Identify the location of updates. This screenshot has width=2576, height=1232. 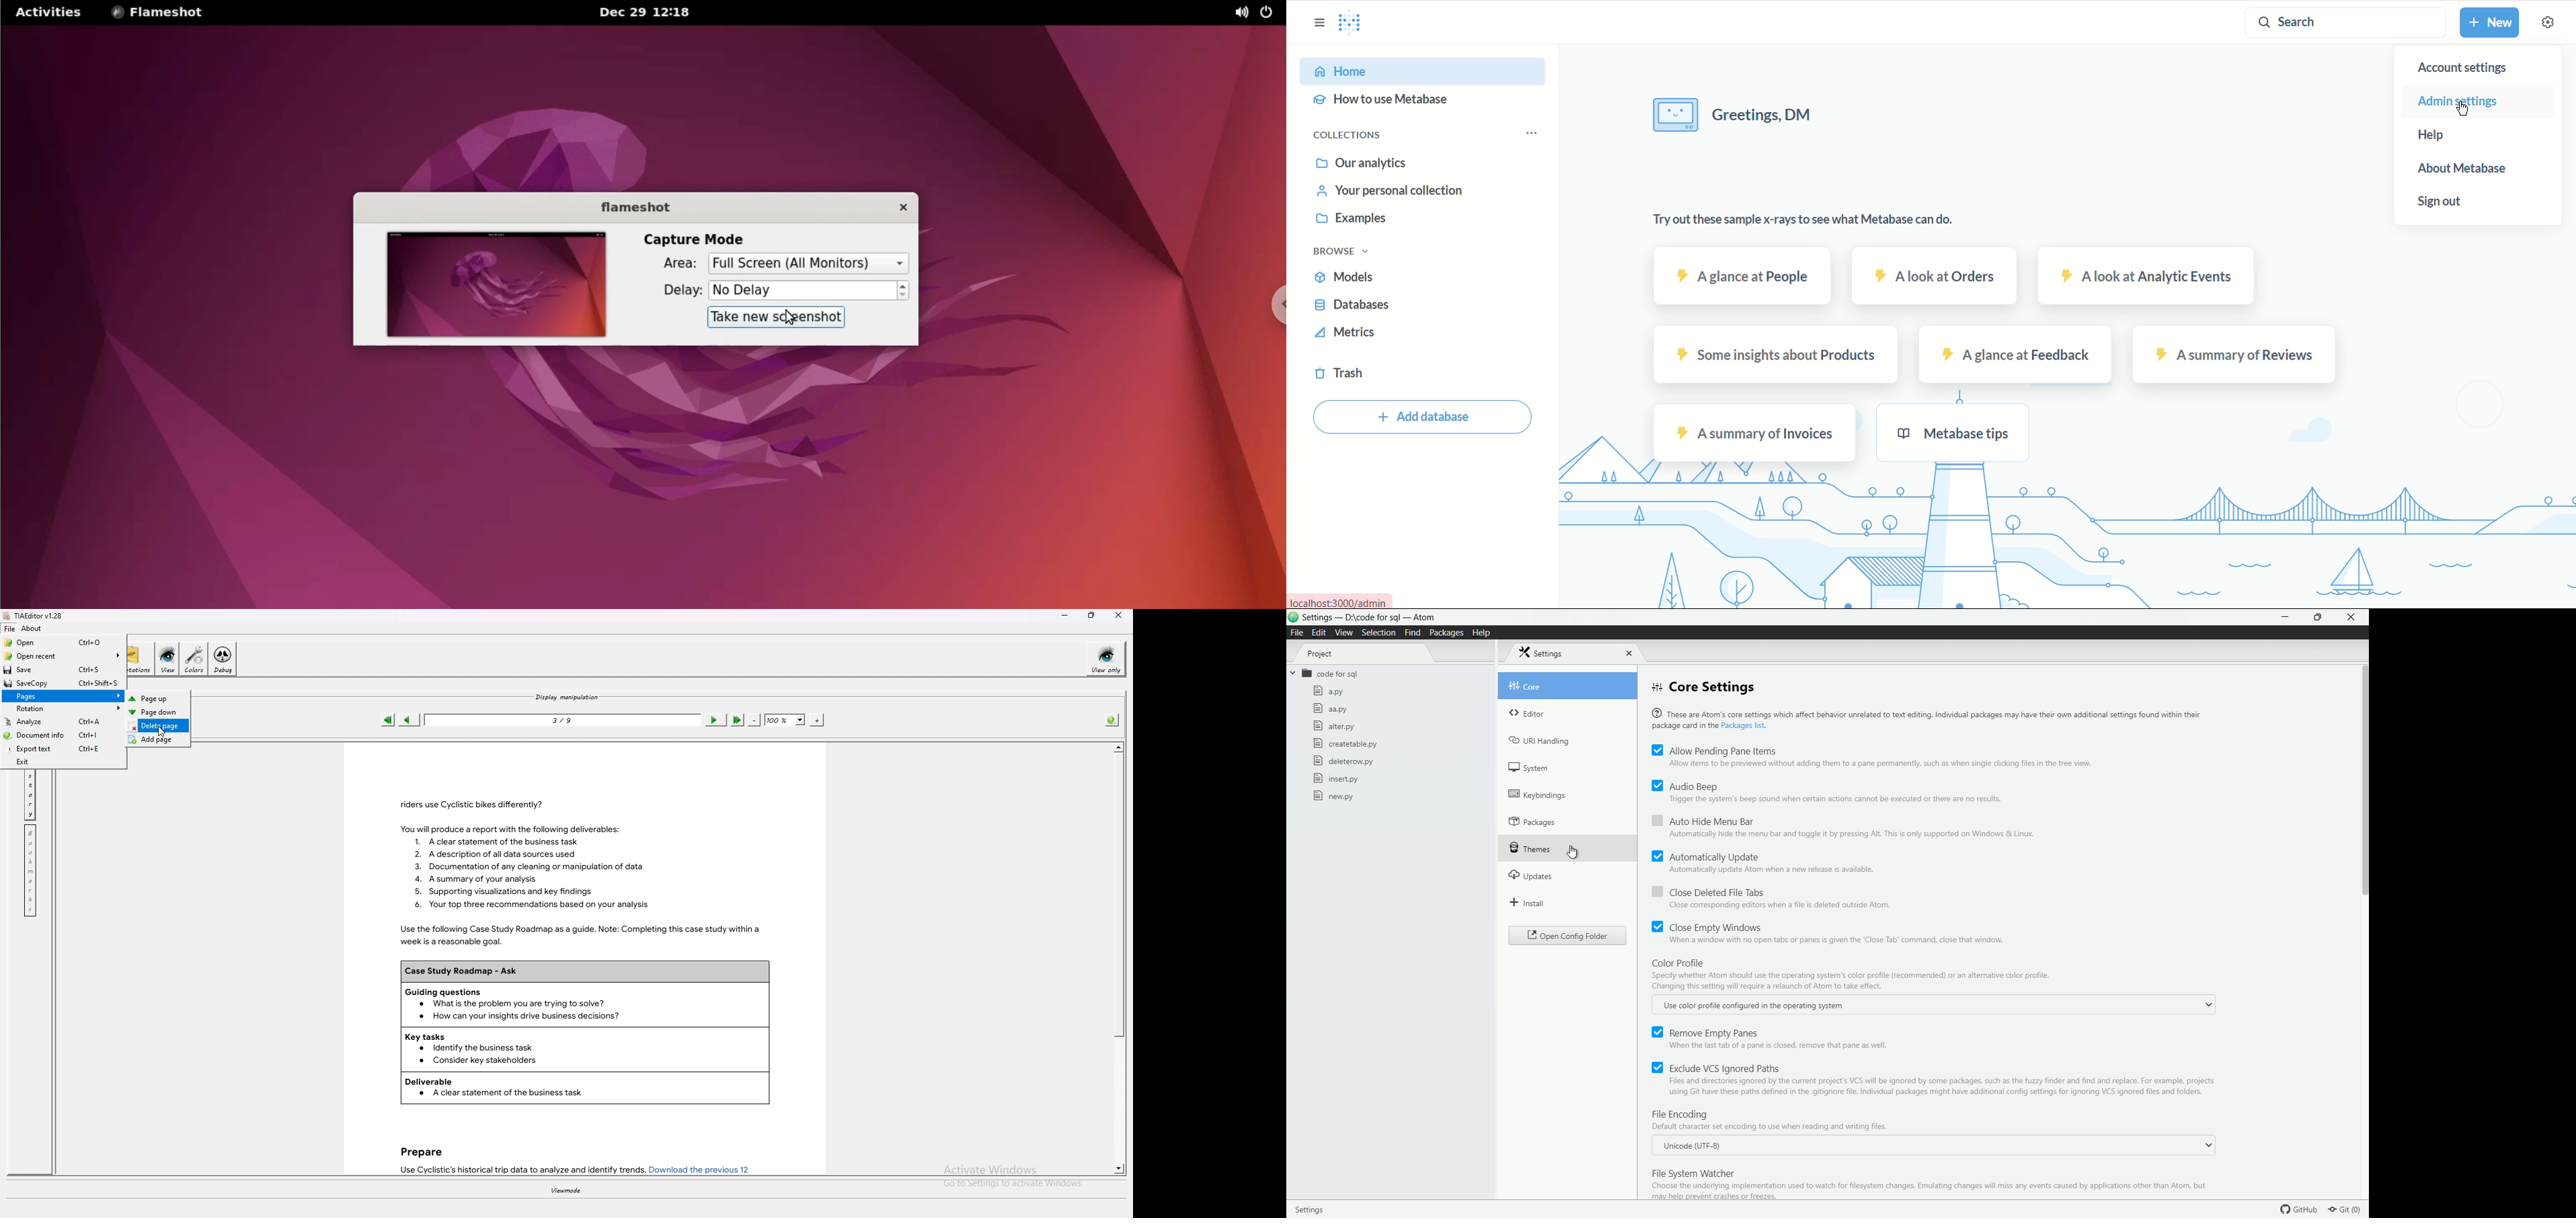
(1531, 874).